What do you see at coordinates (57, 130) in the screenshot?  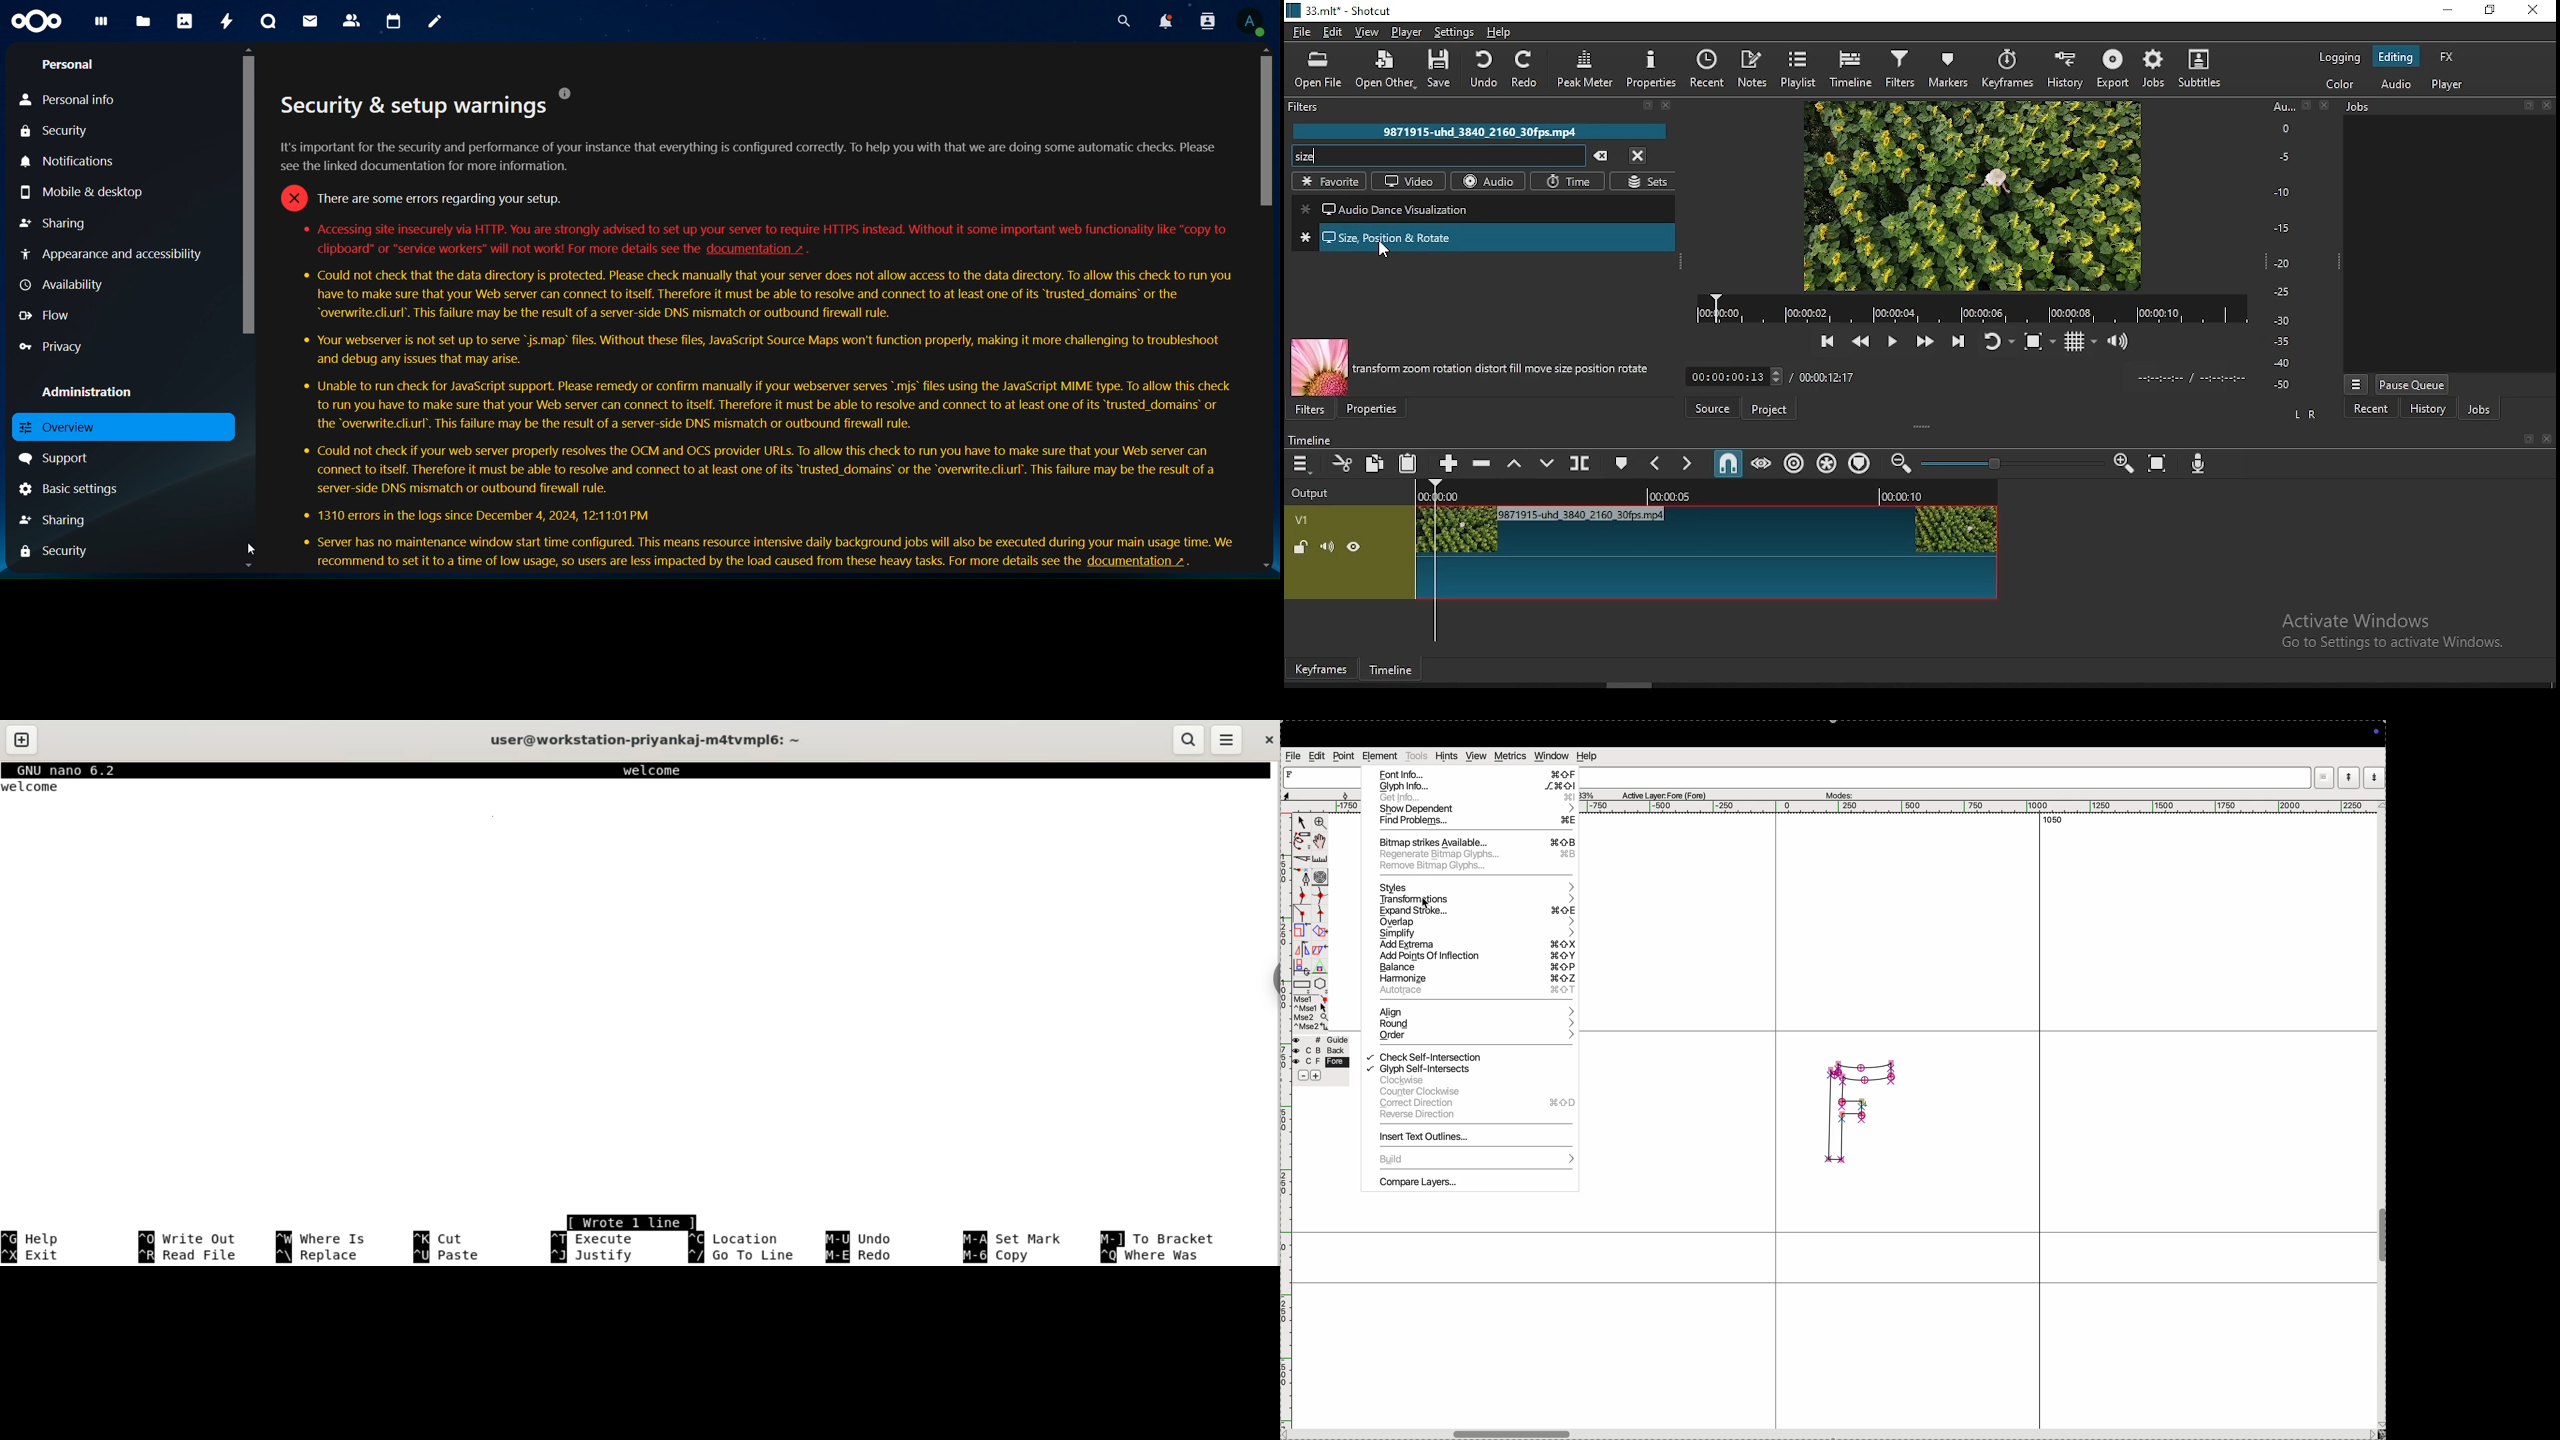 I see `security` at bounding box center [57, 130].